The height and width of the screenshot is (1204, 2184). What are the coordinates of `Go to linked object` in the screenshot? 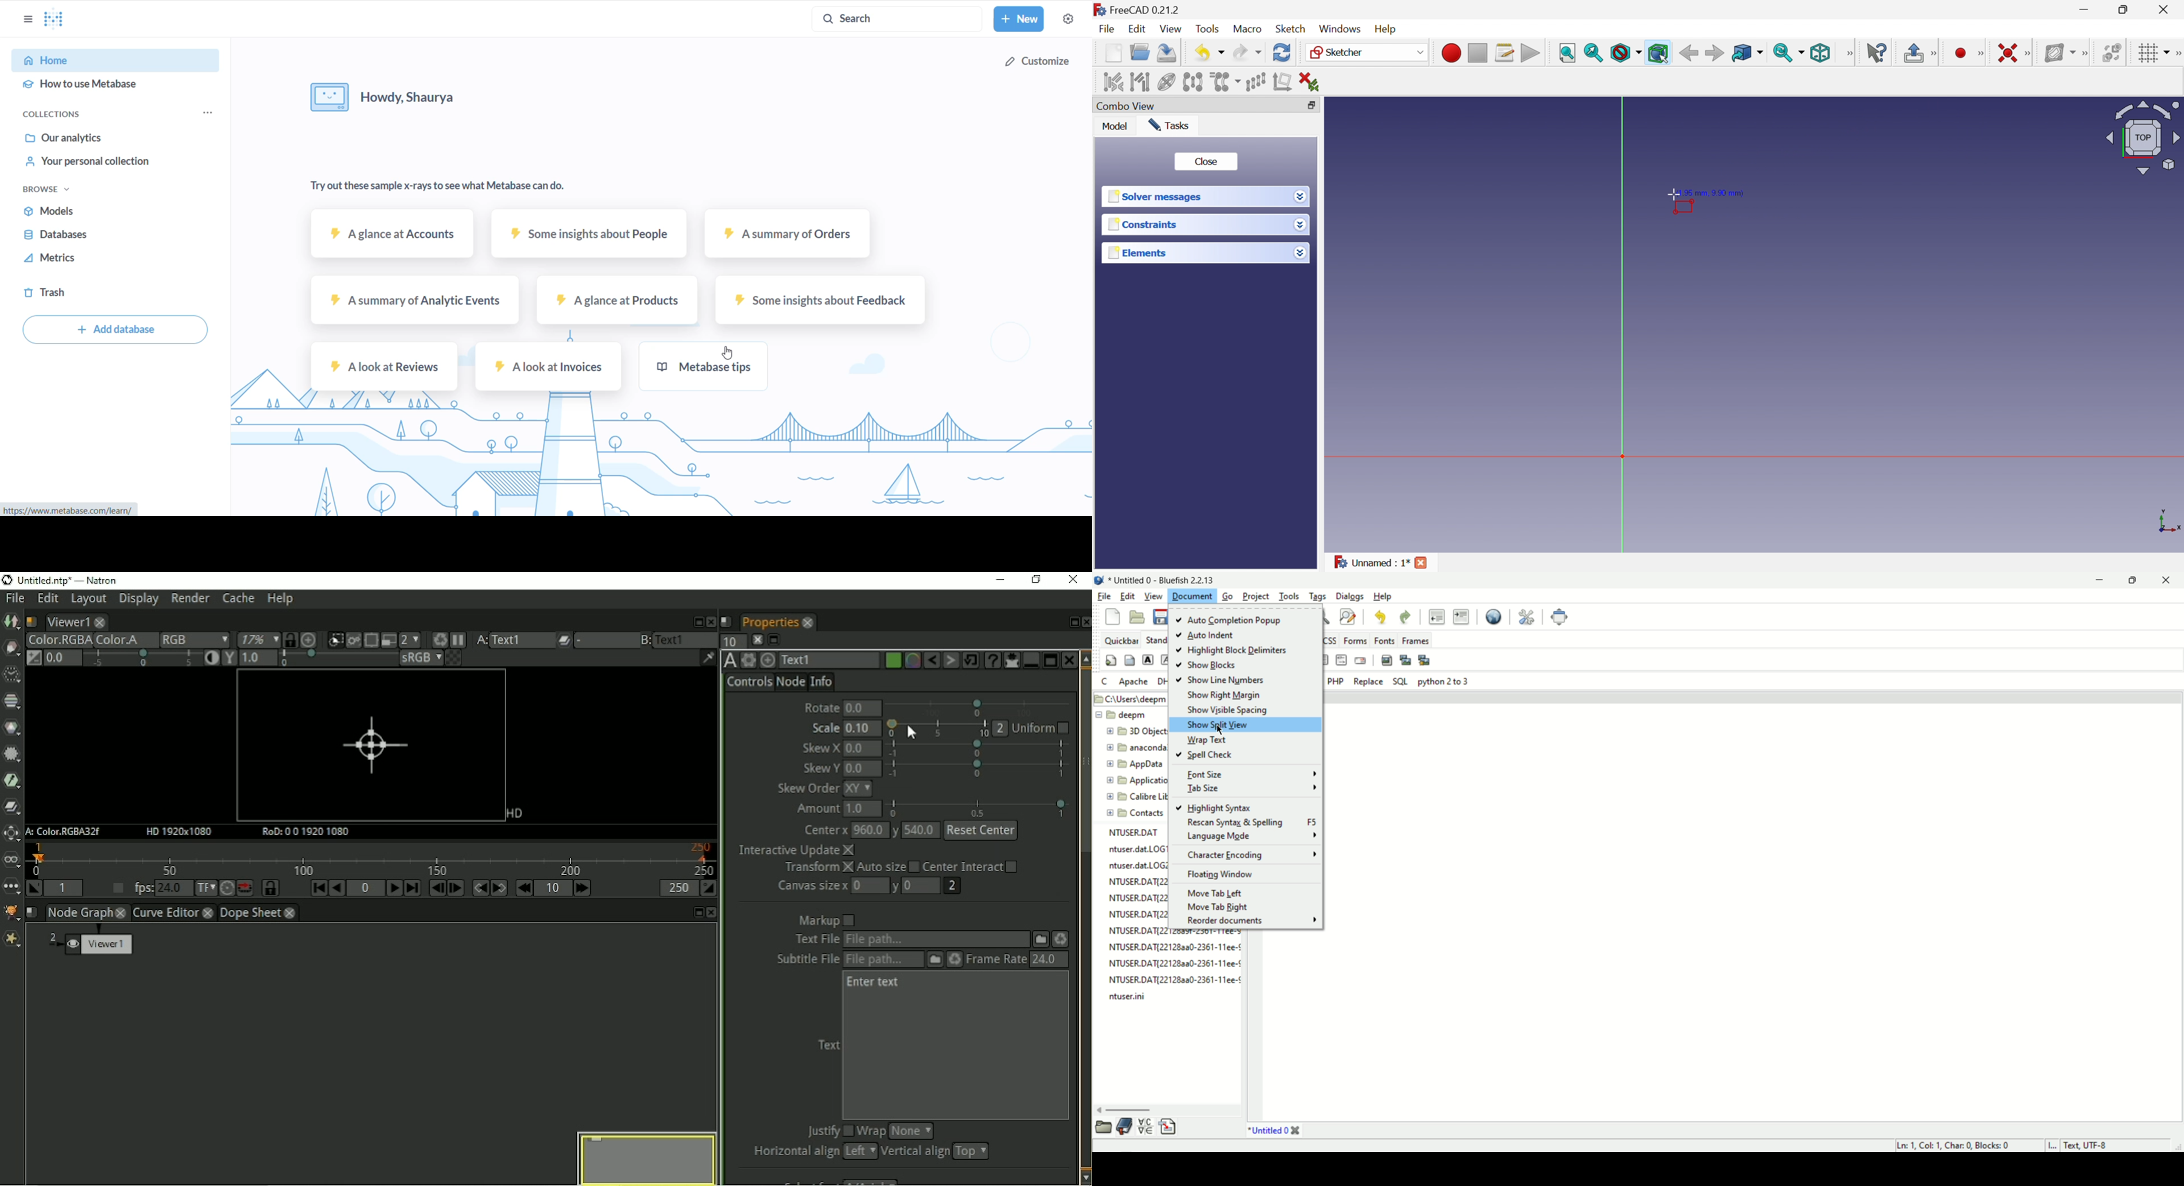 It's located at (1747, 53).